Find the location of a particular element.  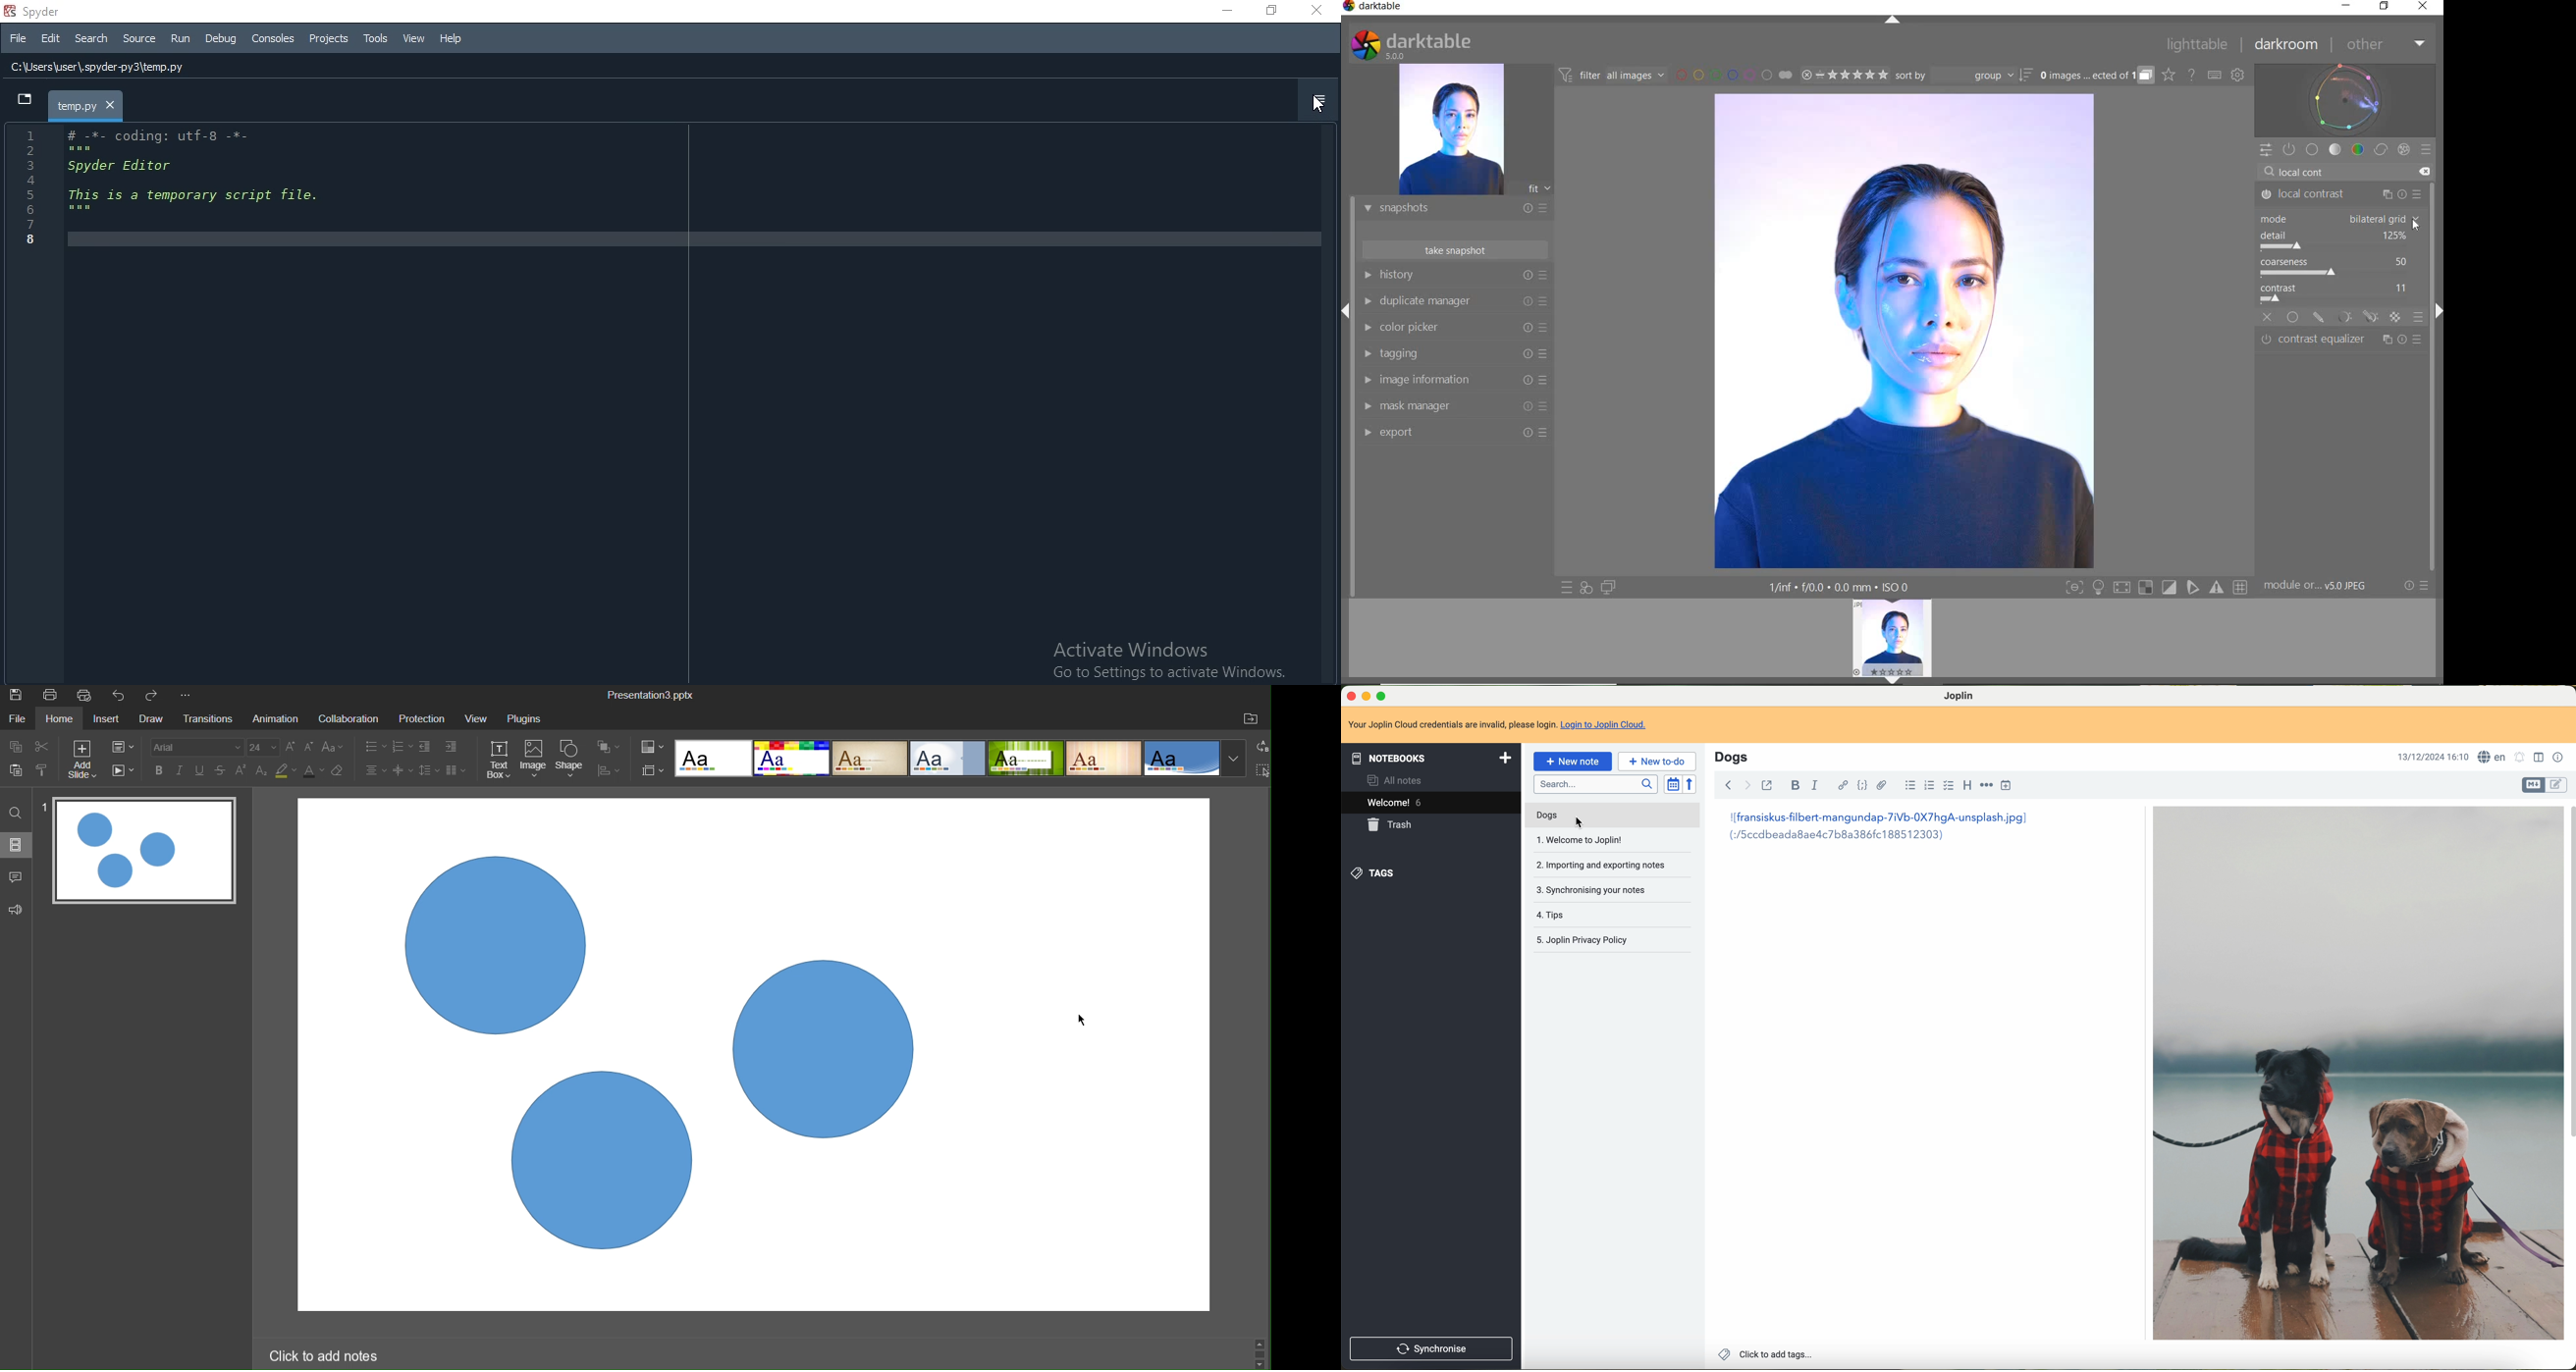

Source is located at coordinates (137, 39).